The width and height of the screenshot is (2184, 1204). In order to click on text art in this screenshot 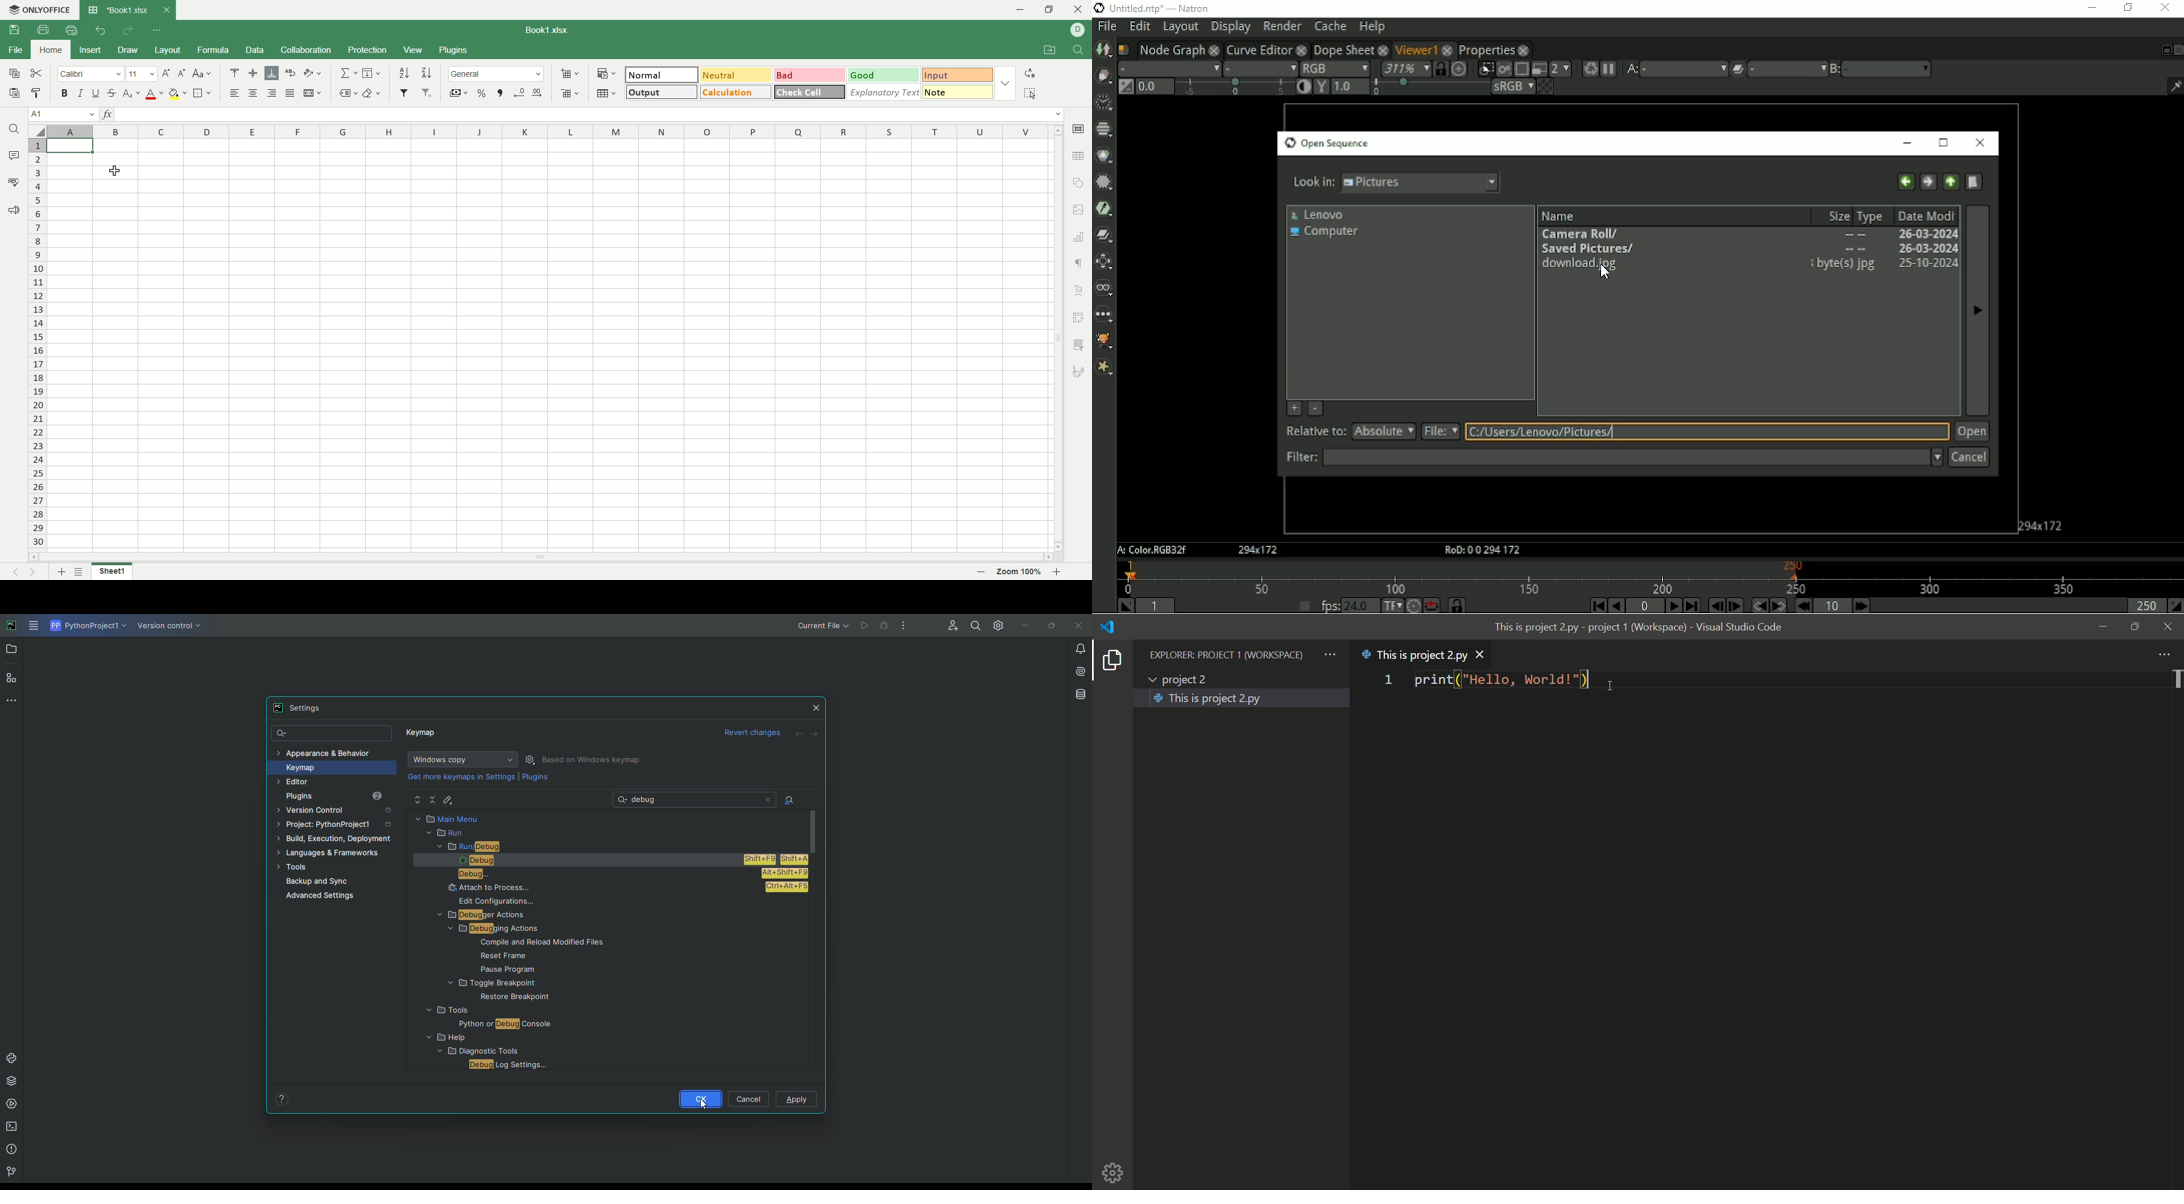, I will do `click(1081, 291)`.